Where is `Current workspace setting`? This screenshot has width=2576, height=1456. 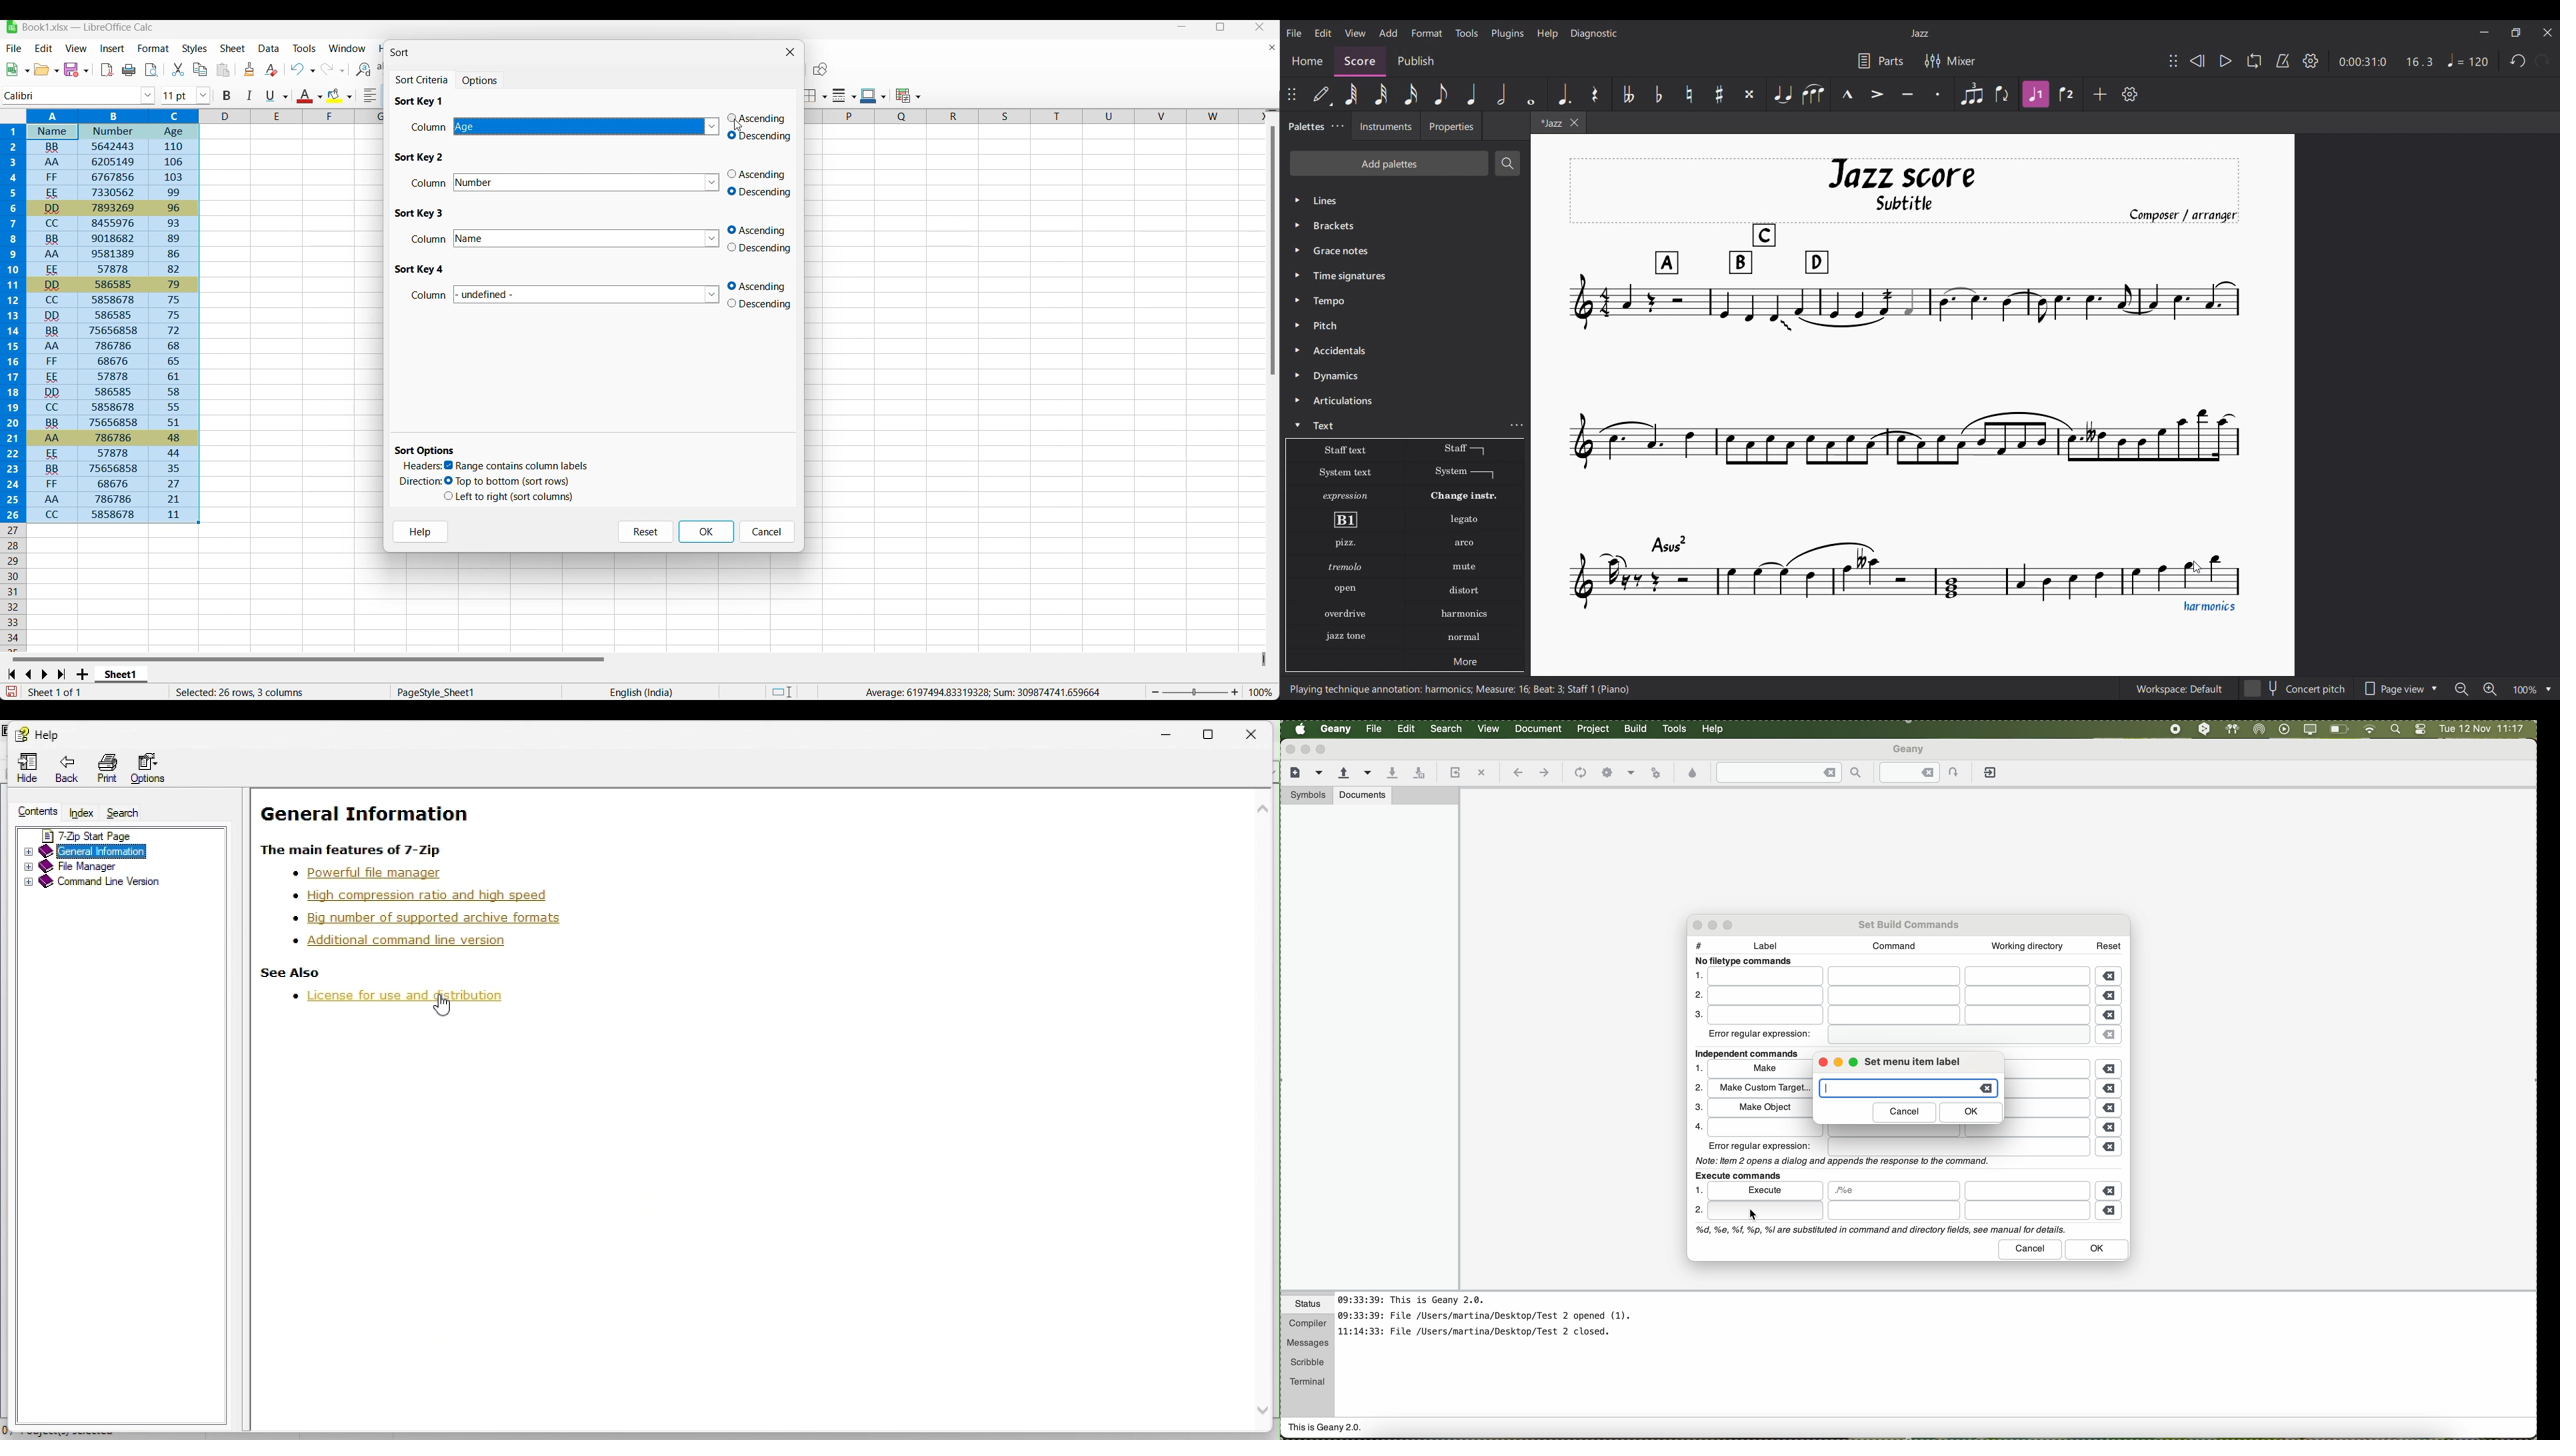
Current workspace setting is located at coordinates (2179, 688).